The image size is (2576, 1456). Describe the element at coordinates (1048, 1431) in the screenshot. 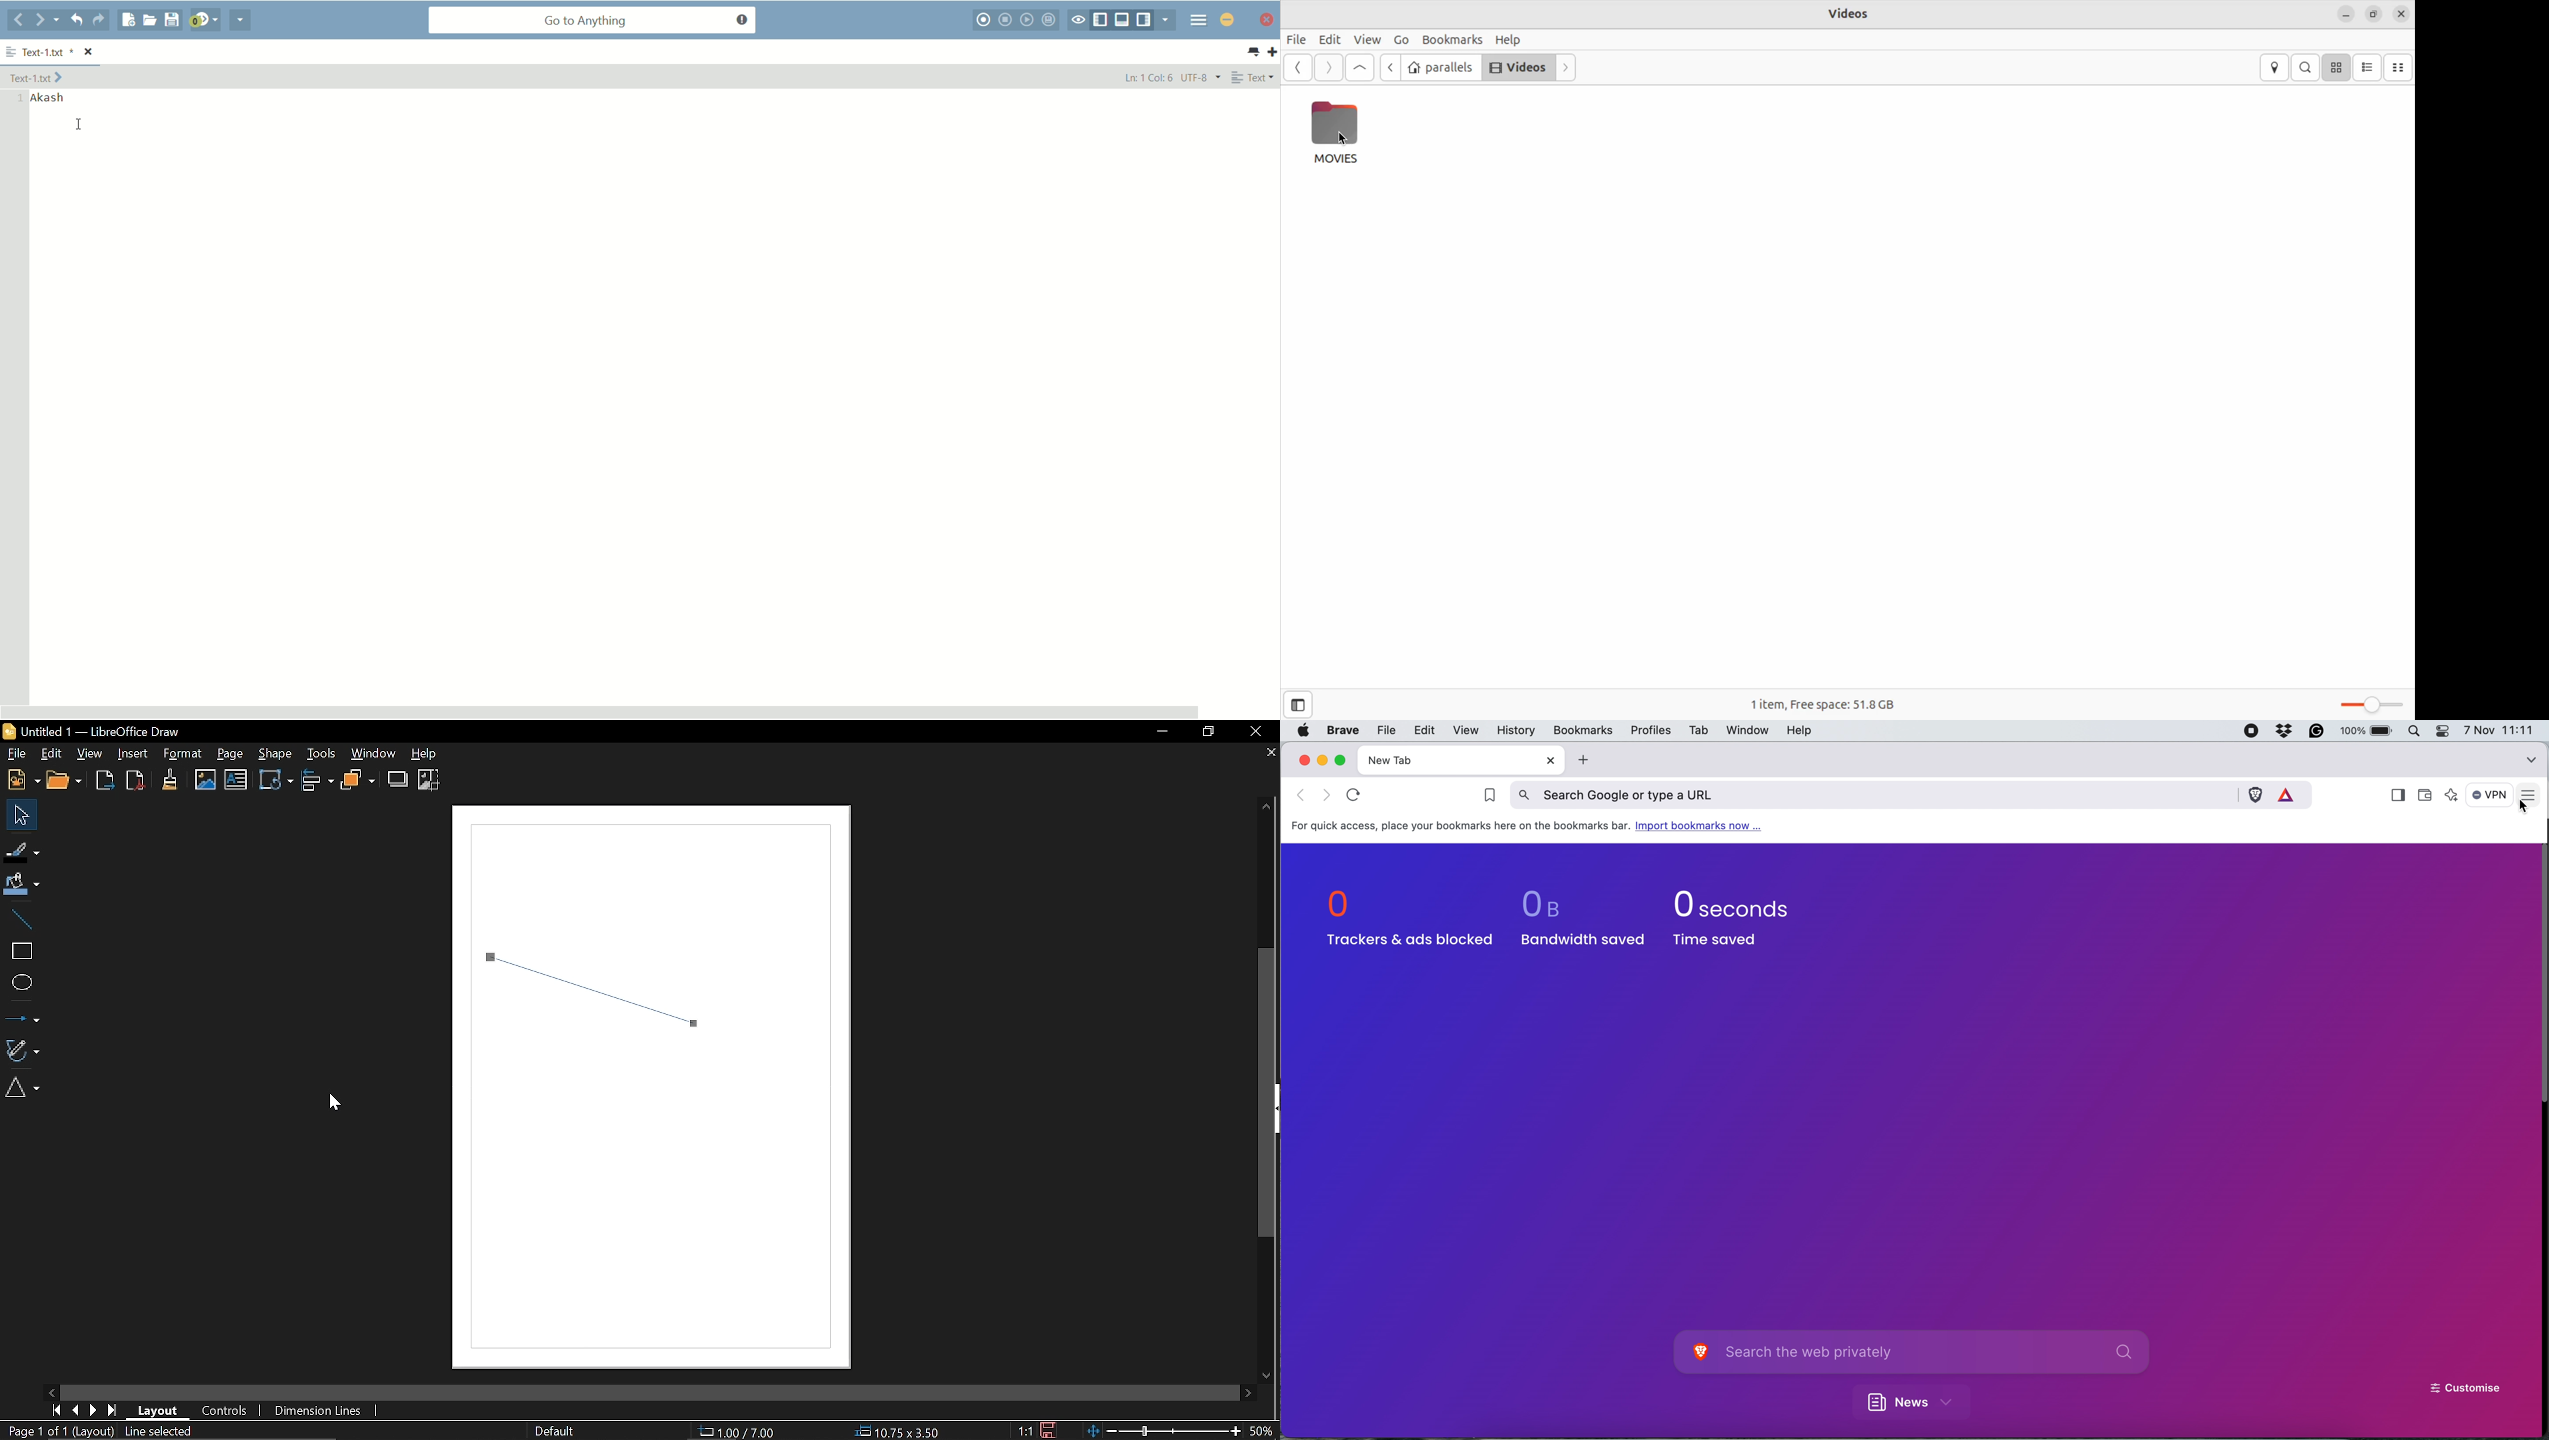

I see `Save` at that location.